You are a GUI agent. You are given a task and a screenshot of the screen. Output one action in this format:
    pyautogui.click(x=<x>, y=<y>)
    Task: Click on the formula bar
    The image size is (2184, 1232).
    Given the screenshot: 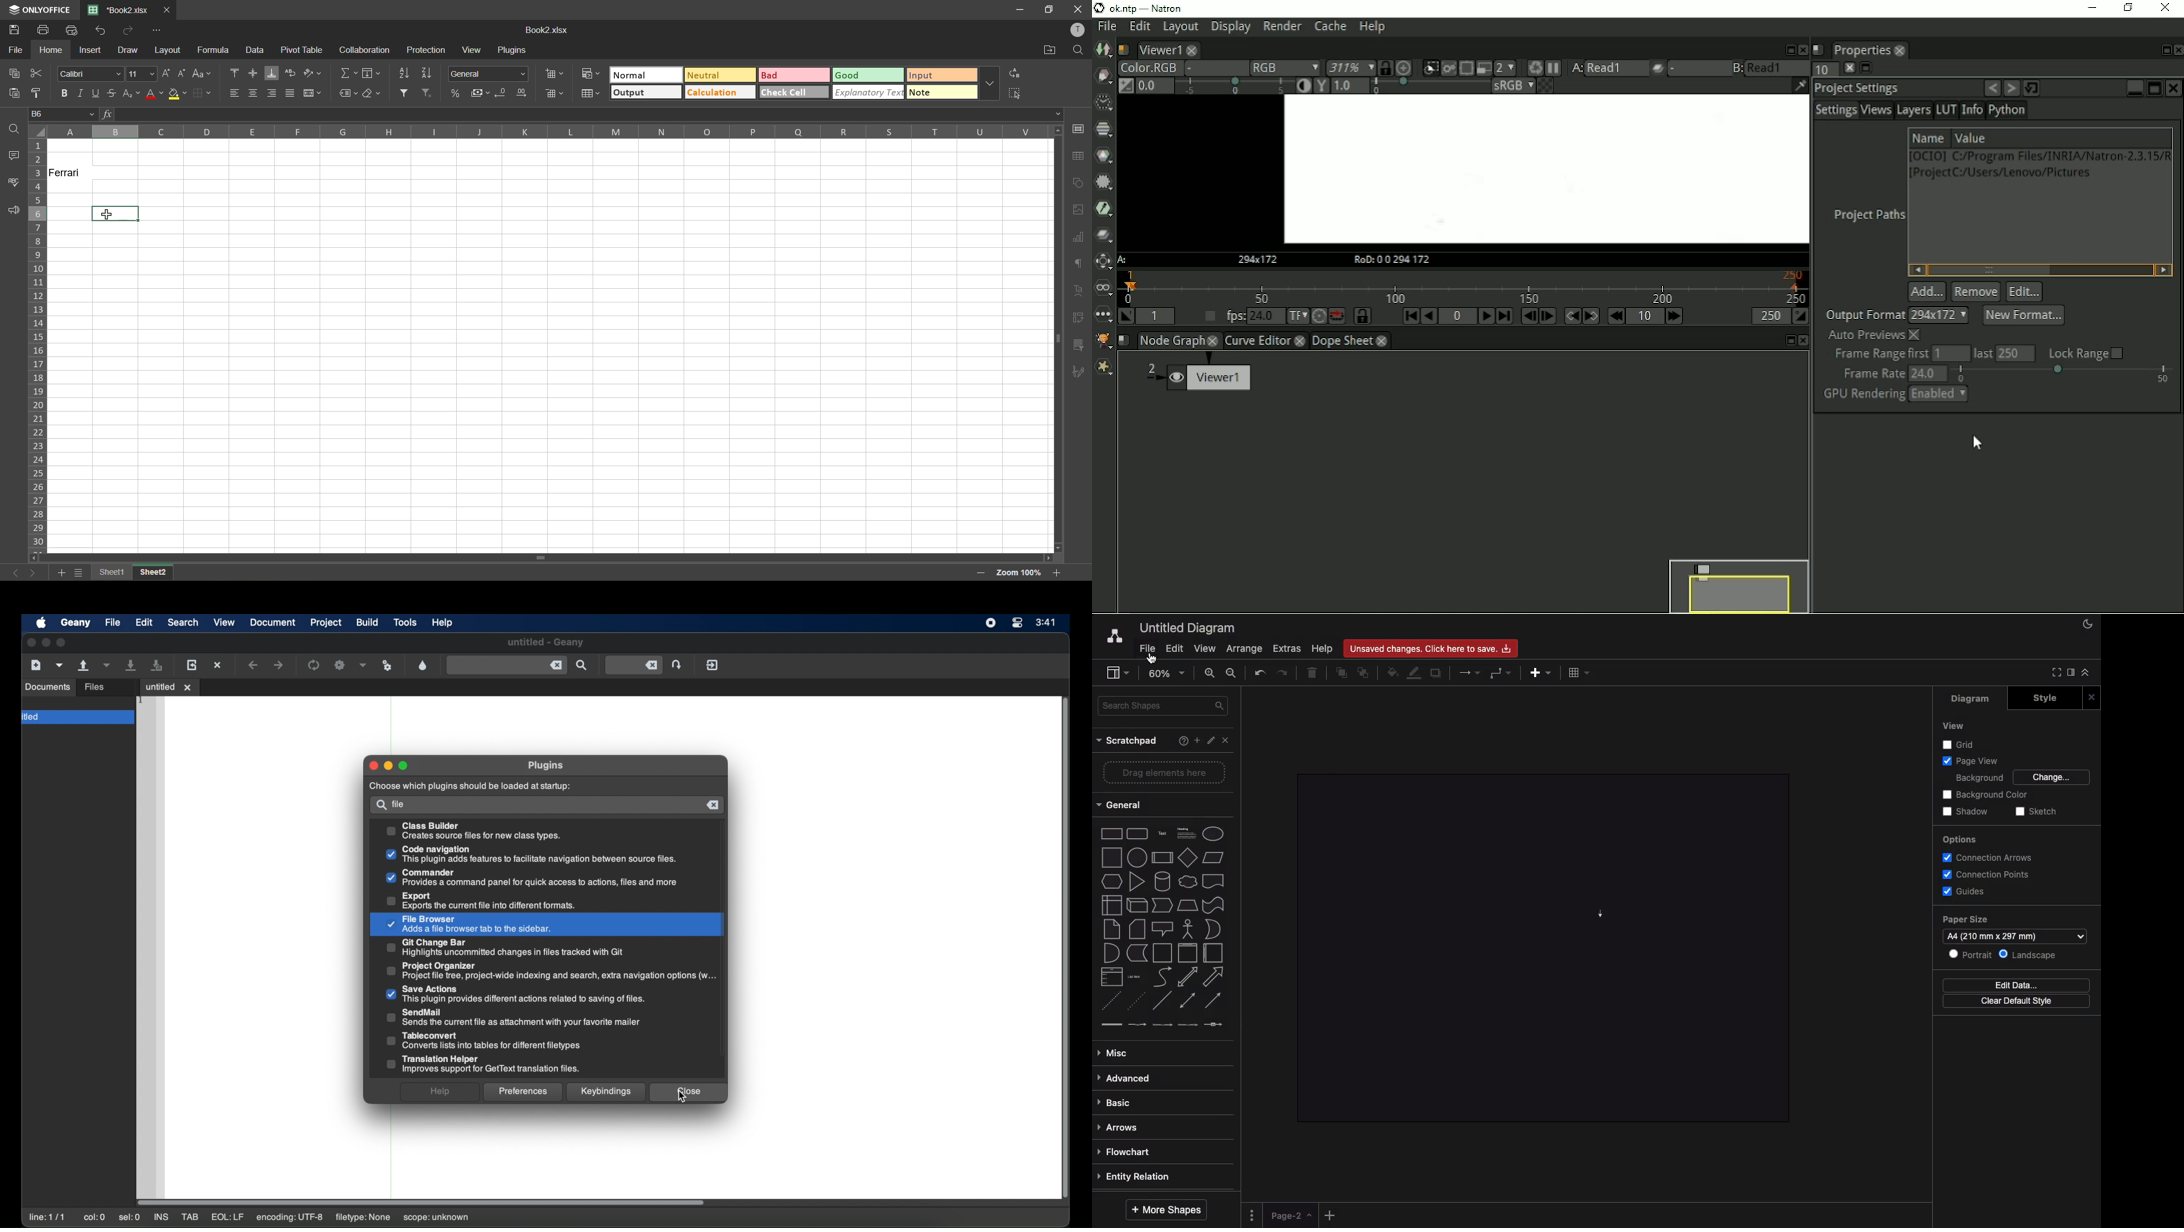 What is the action you would take?
    pyautogui.click(x=582, y=114)
    